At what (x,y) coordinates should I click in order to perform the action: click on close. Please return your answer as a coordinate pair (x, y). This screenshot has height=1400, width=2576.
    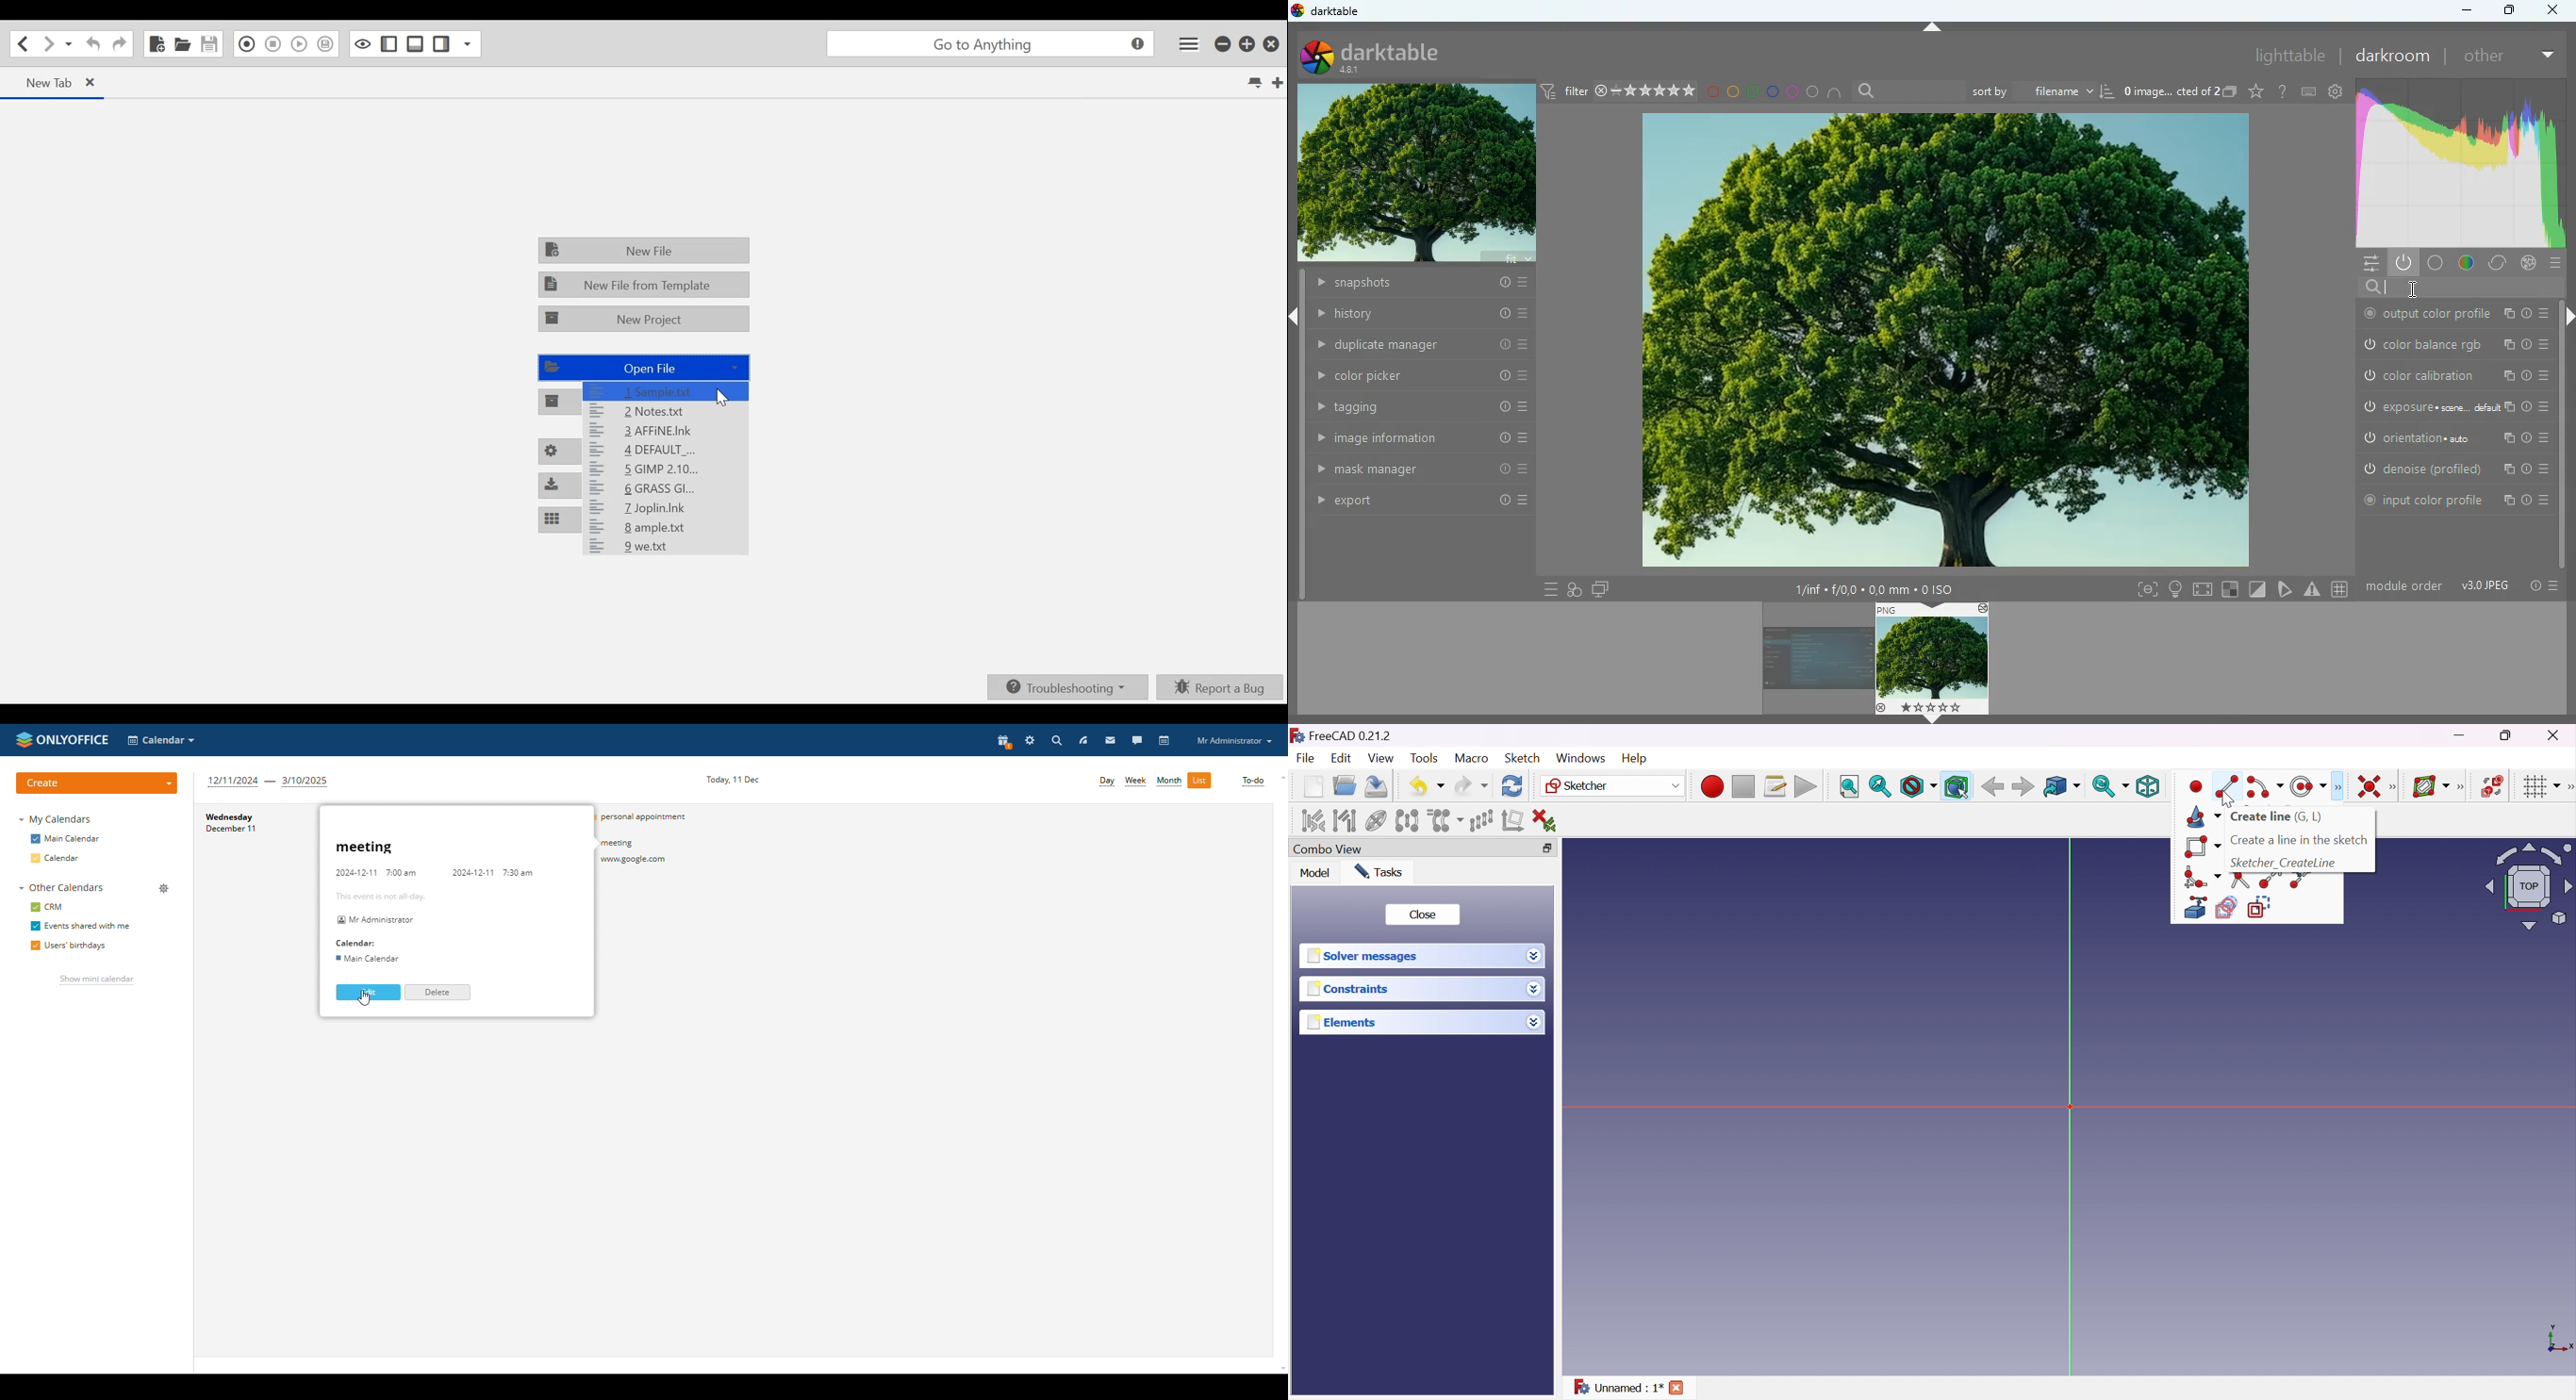
    Looking at the image, I should click on (2557, 10).